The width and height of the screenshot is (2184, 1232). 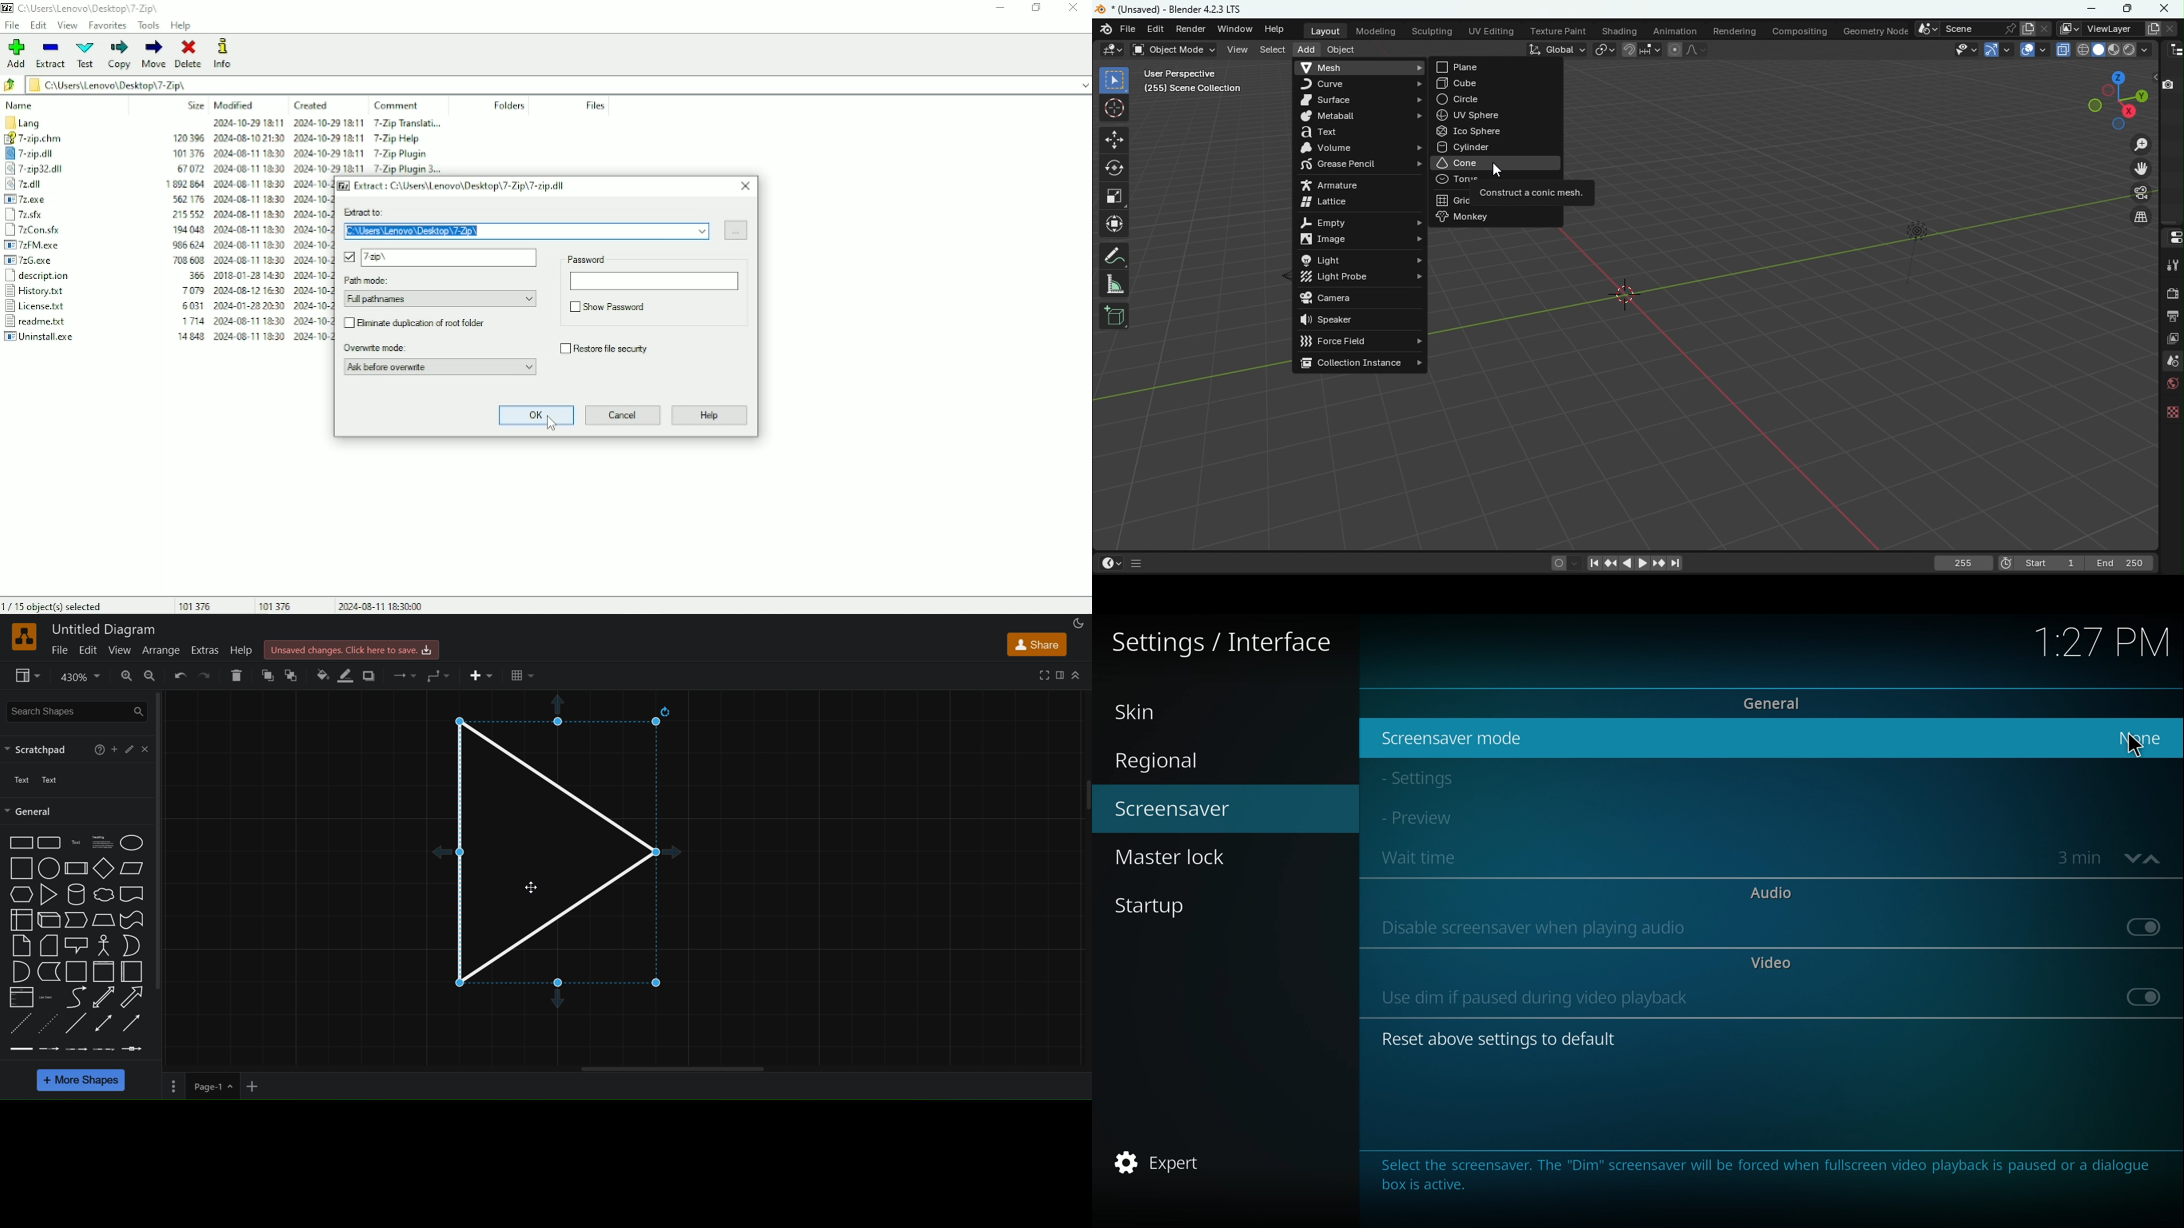 I want to click on Shading, so click(x=1620, y=29).